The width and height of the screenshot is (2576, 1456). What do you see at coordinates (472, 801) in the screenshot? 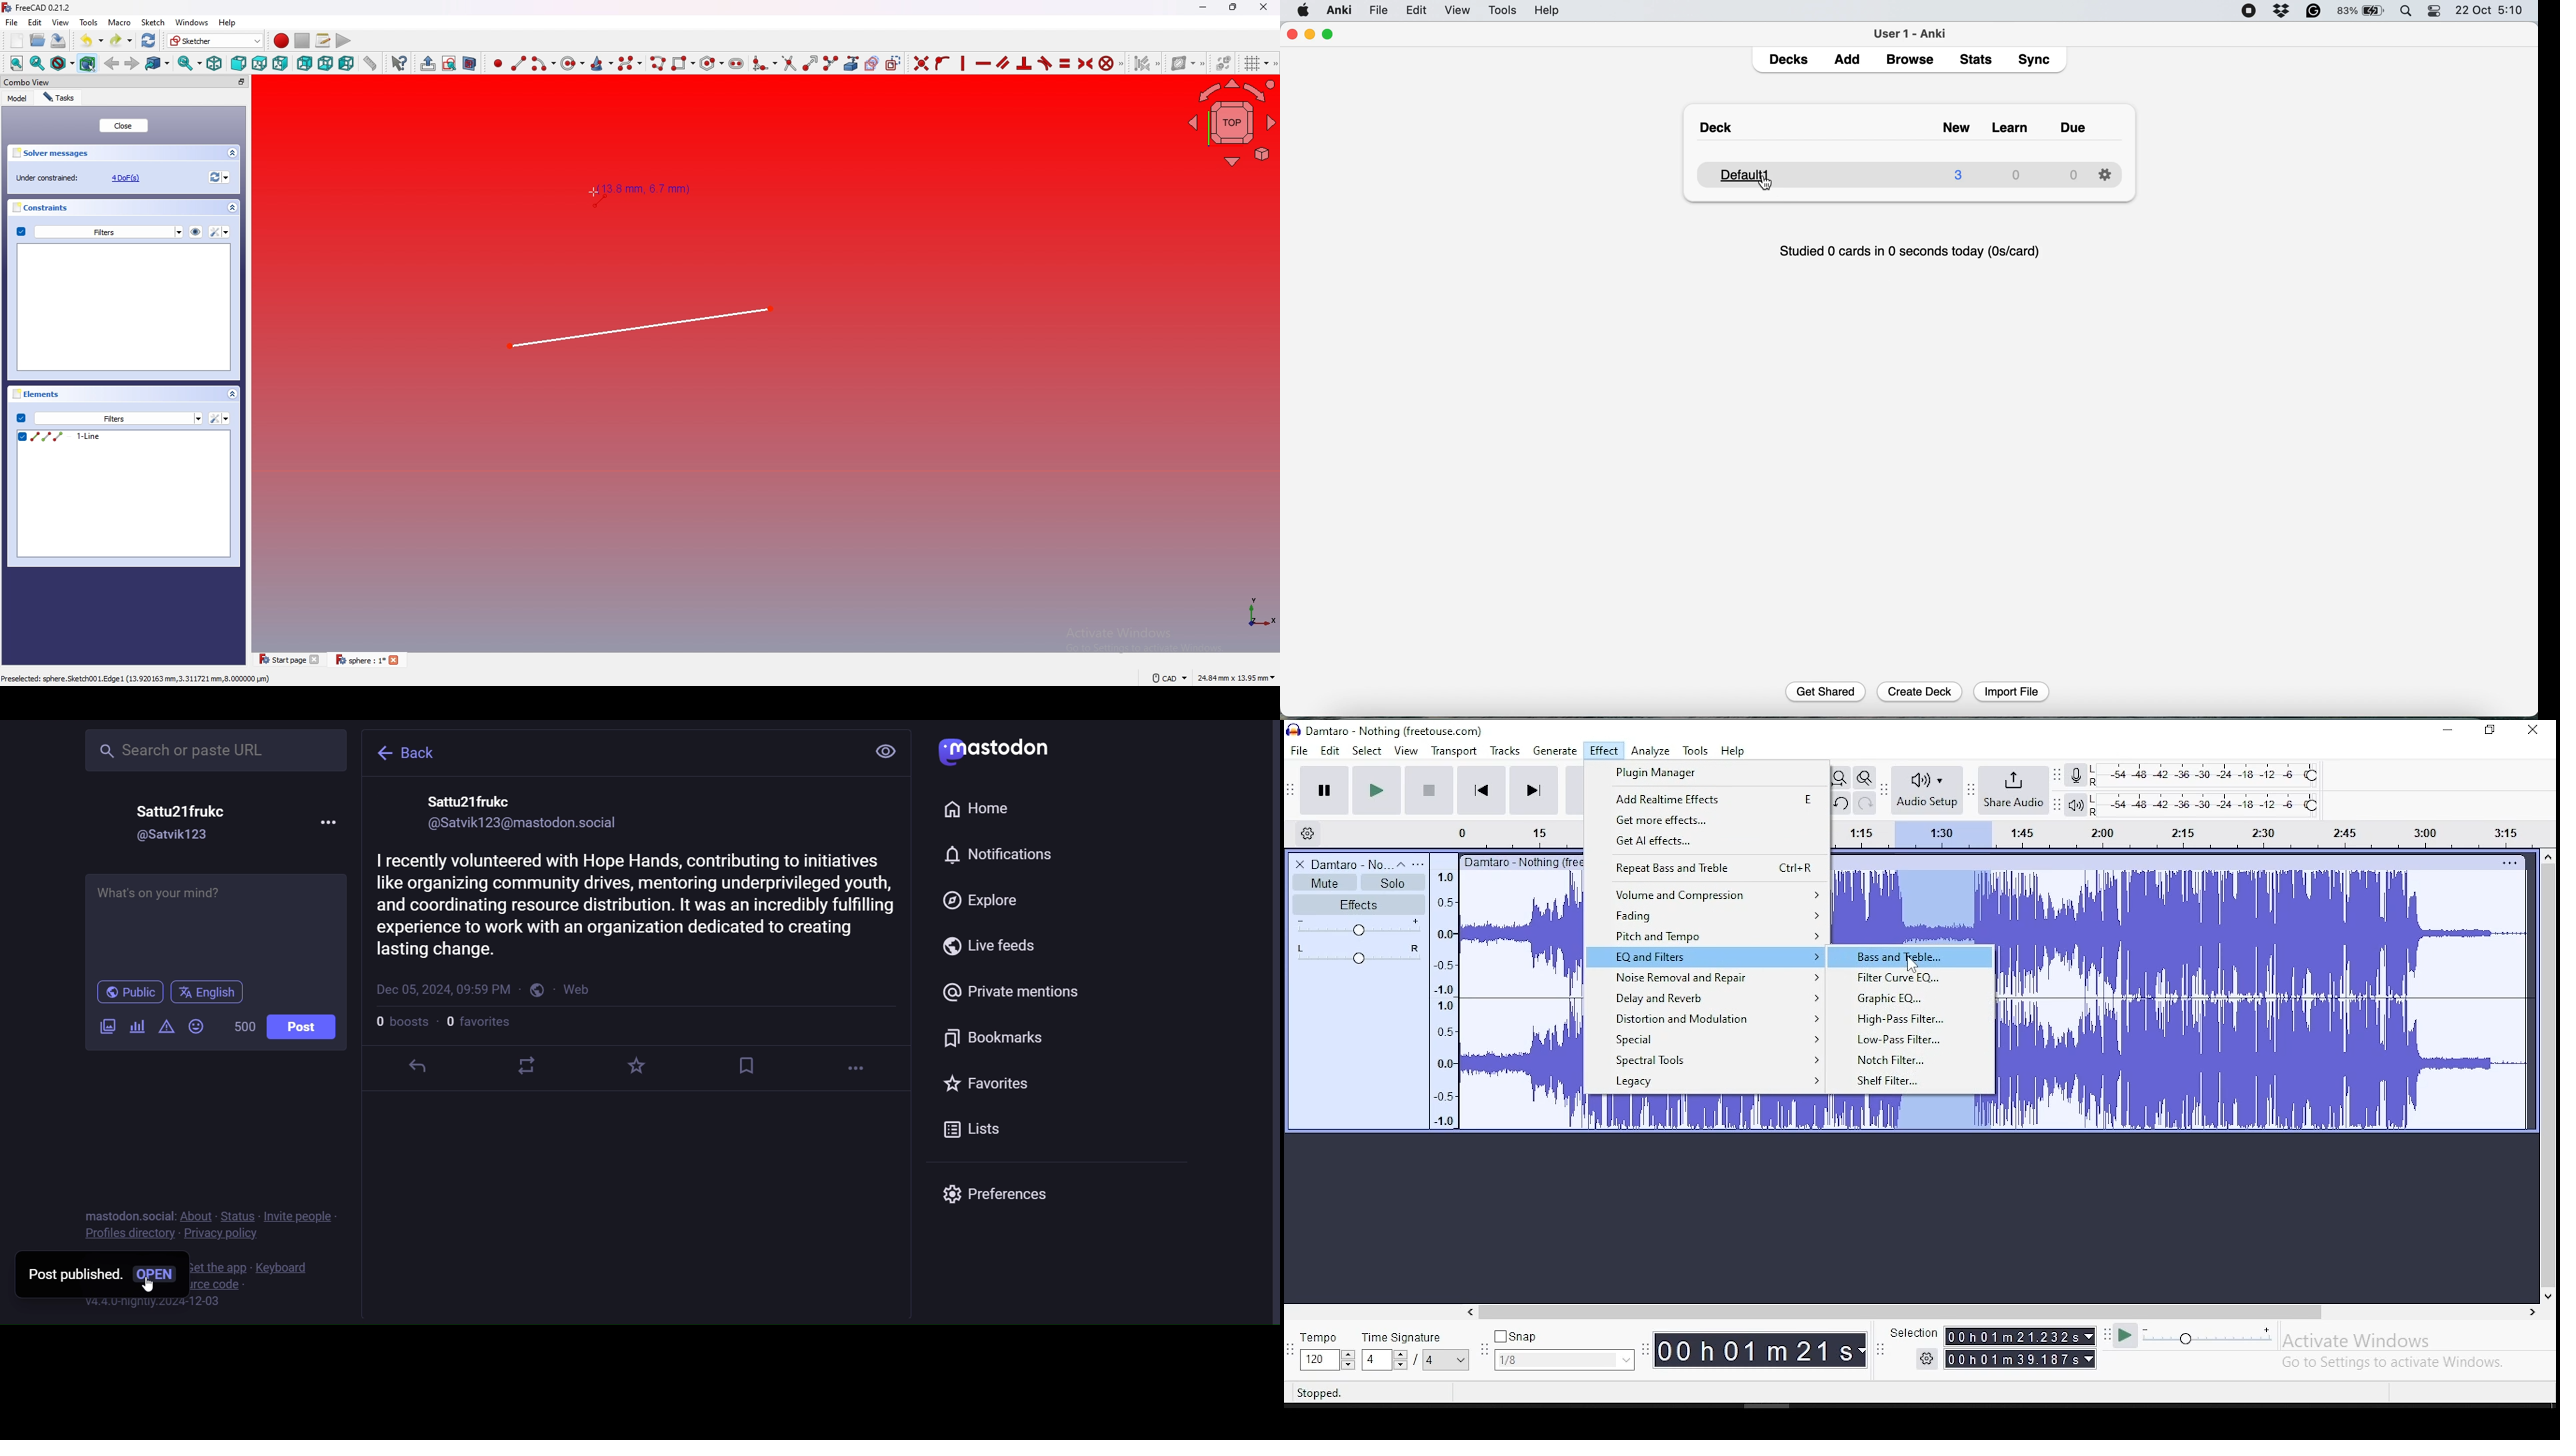
I see `name` at bounding box center [472, 801].